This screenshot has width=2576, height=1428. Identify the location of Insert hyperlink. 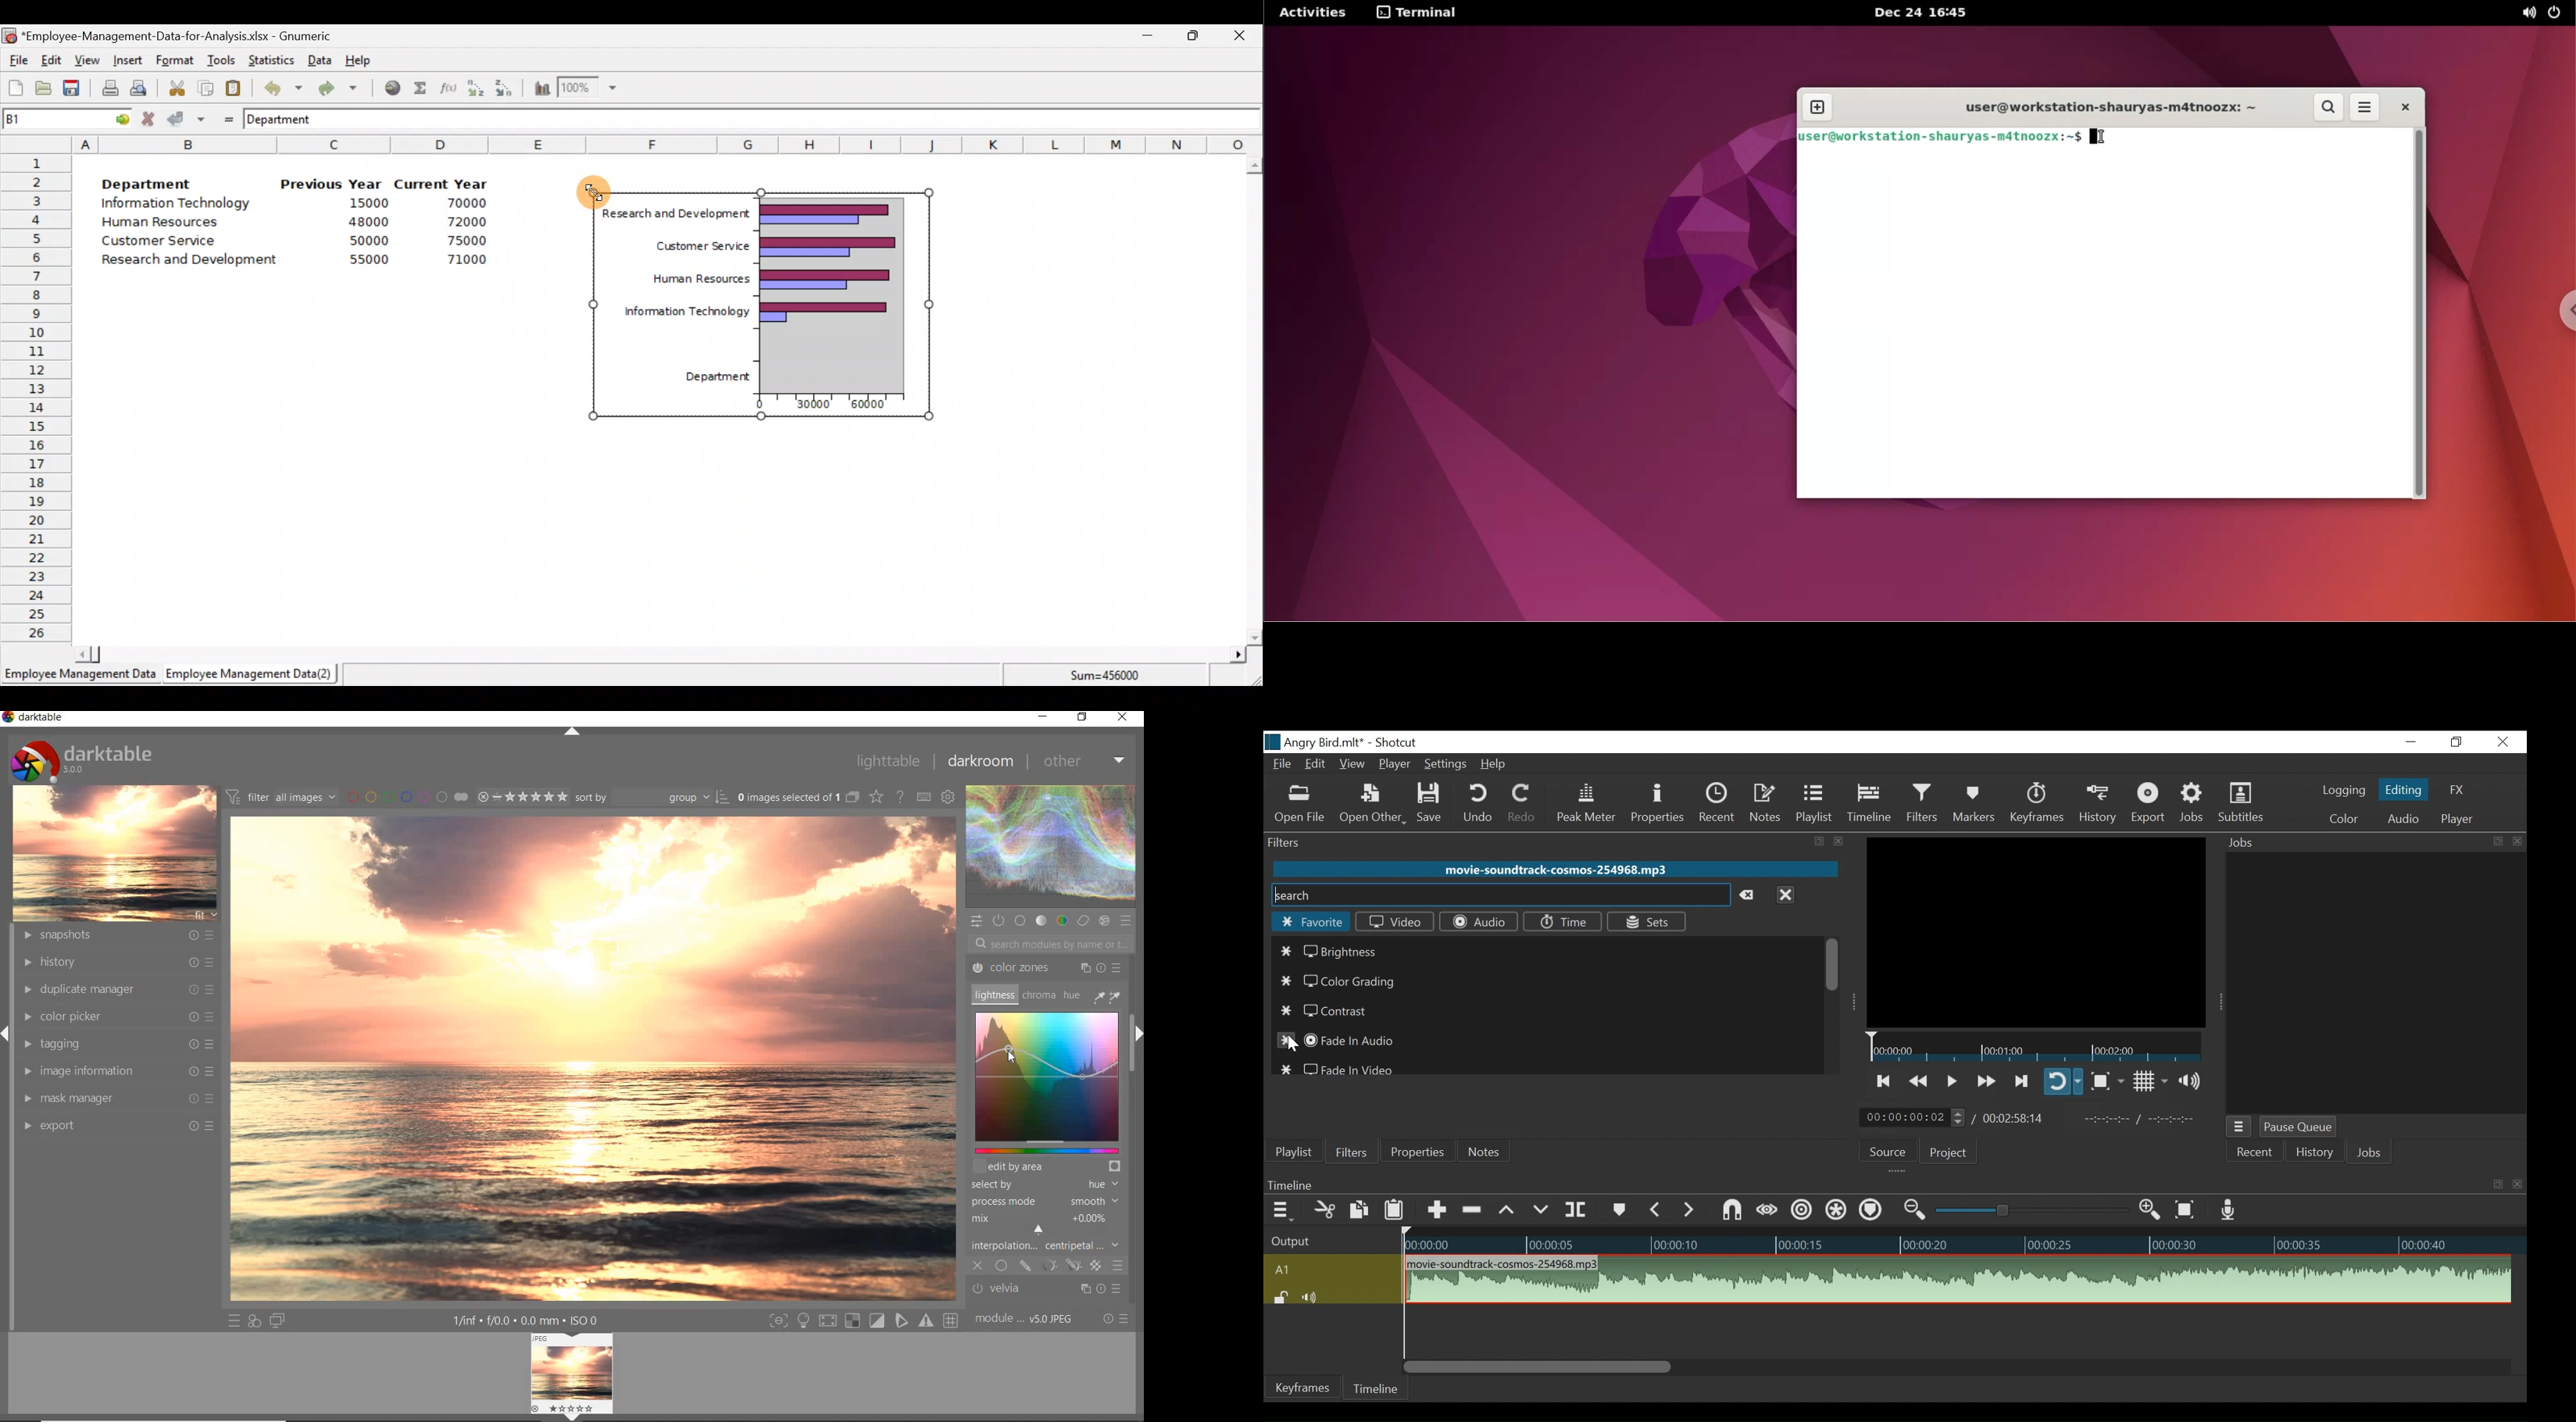
(388, 87).